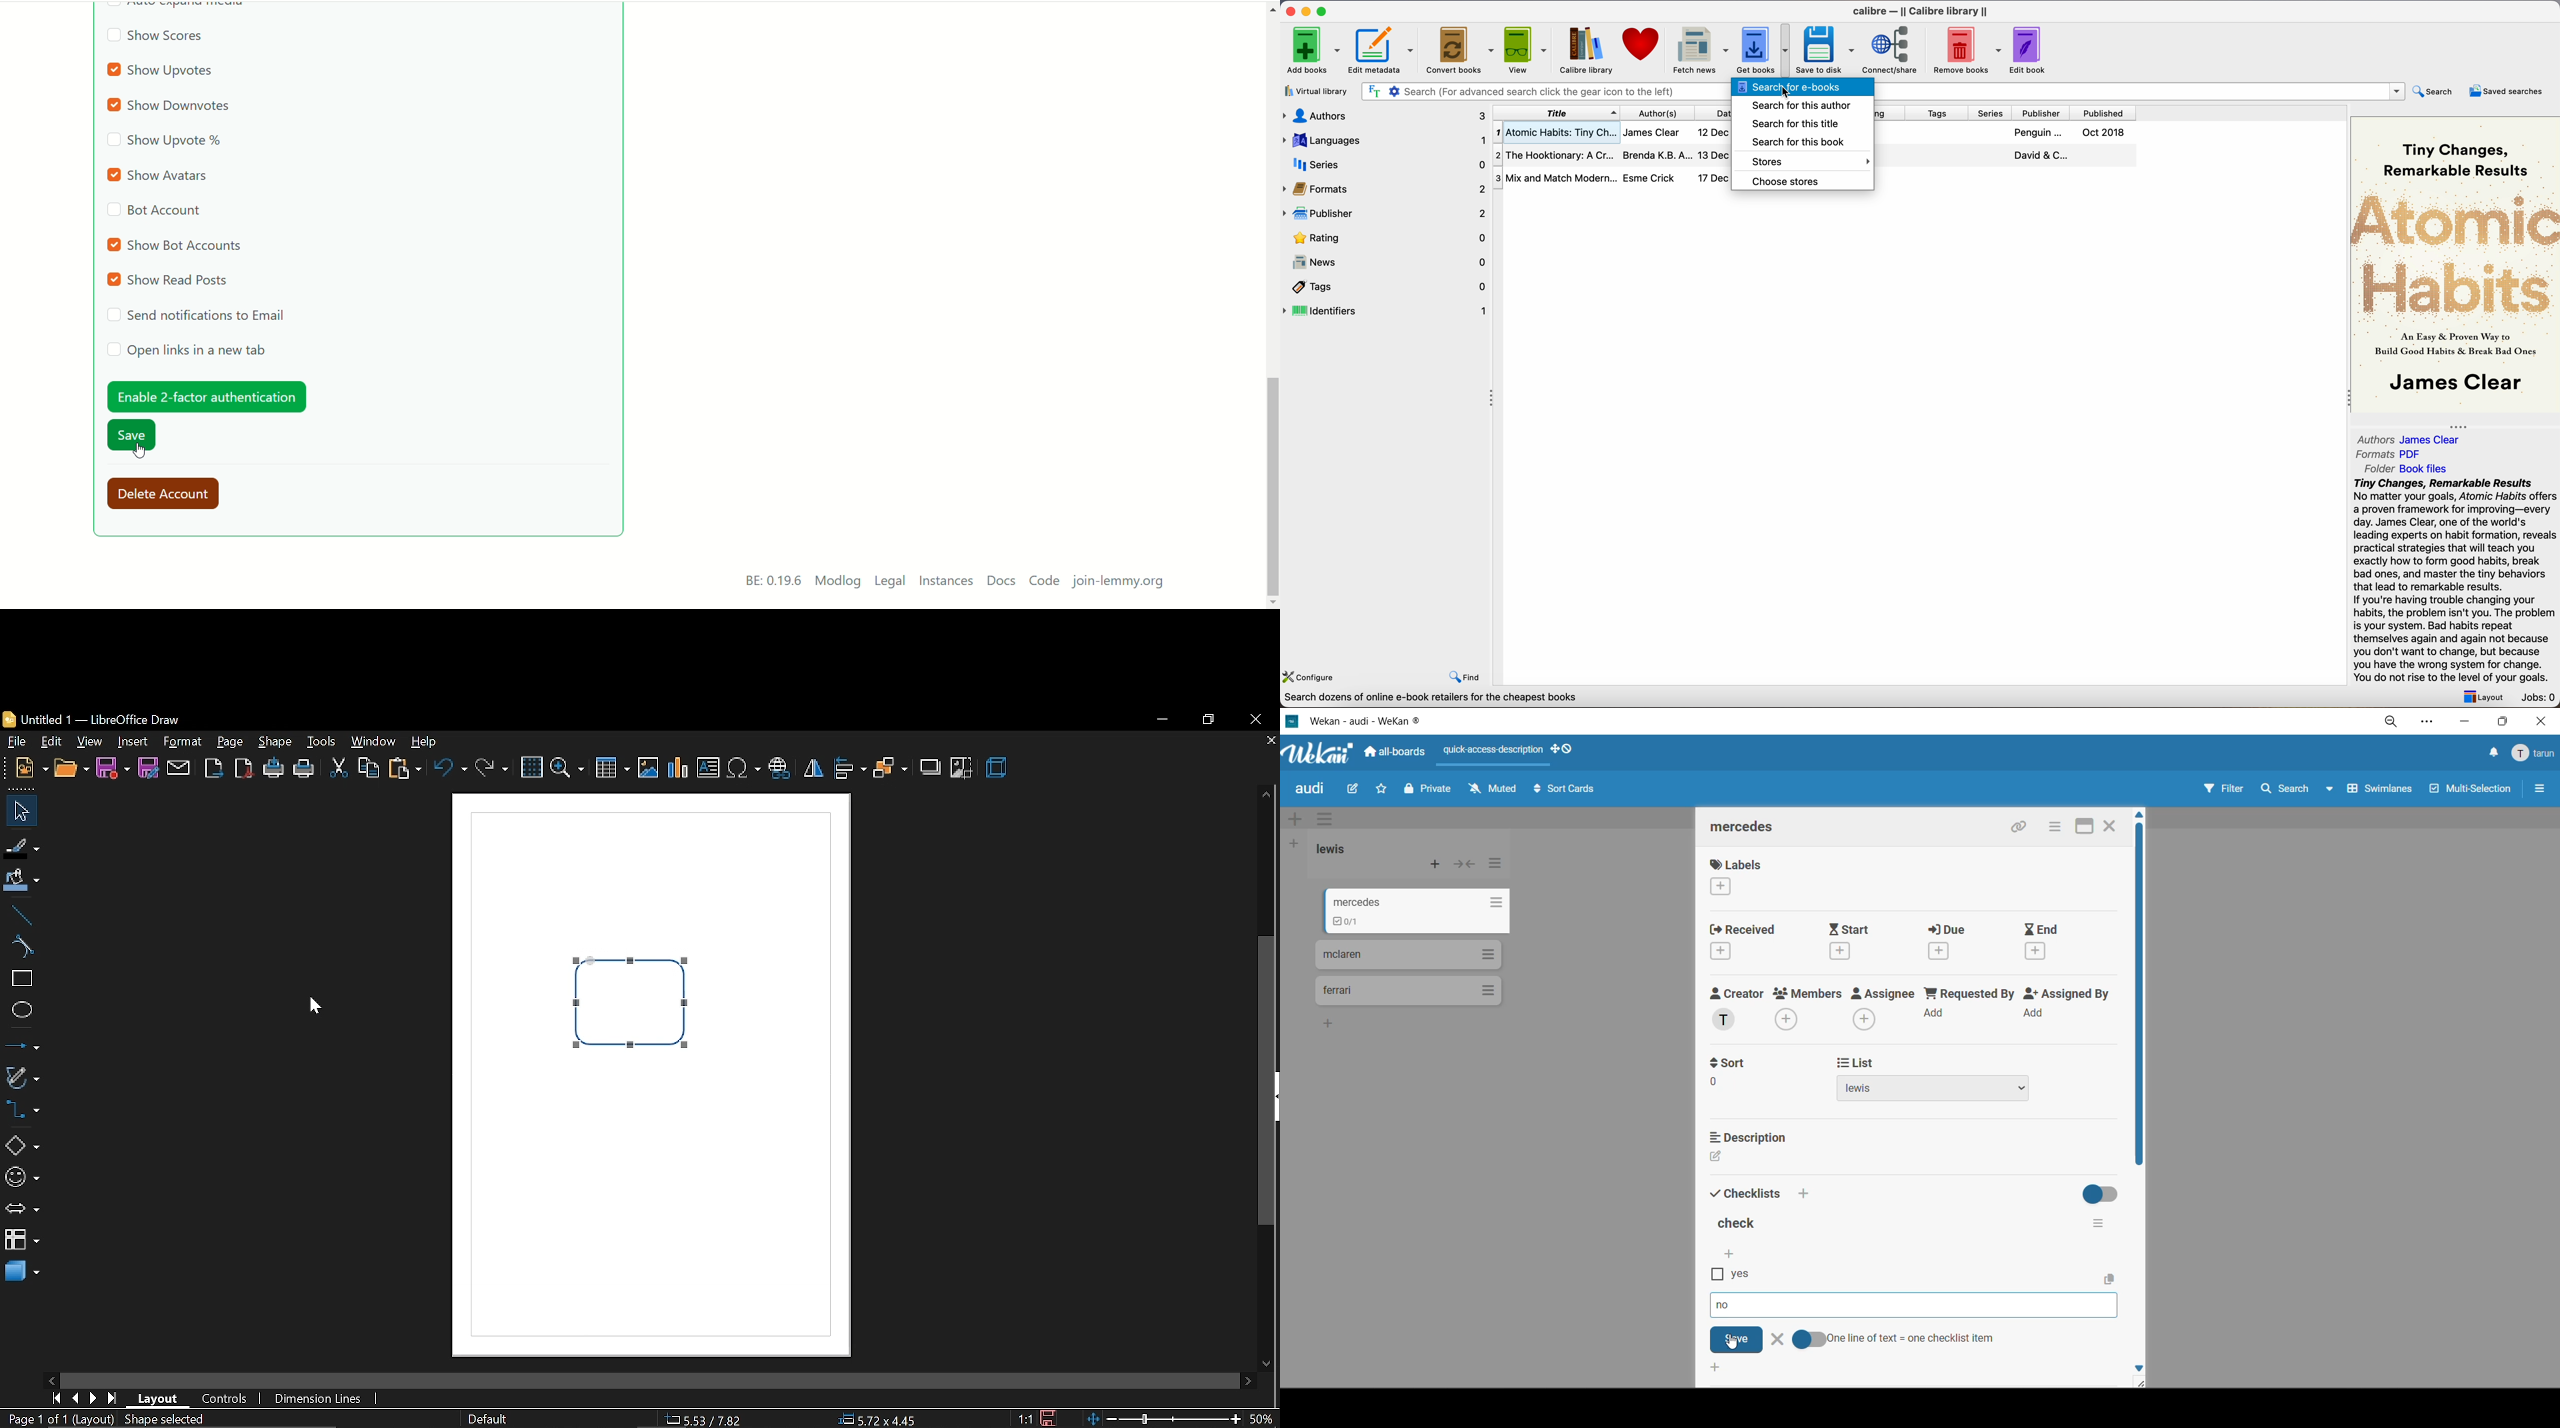  Describe the element at coordinates (2106, 114) in the screenshot. I see `published` at that location.